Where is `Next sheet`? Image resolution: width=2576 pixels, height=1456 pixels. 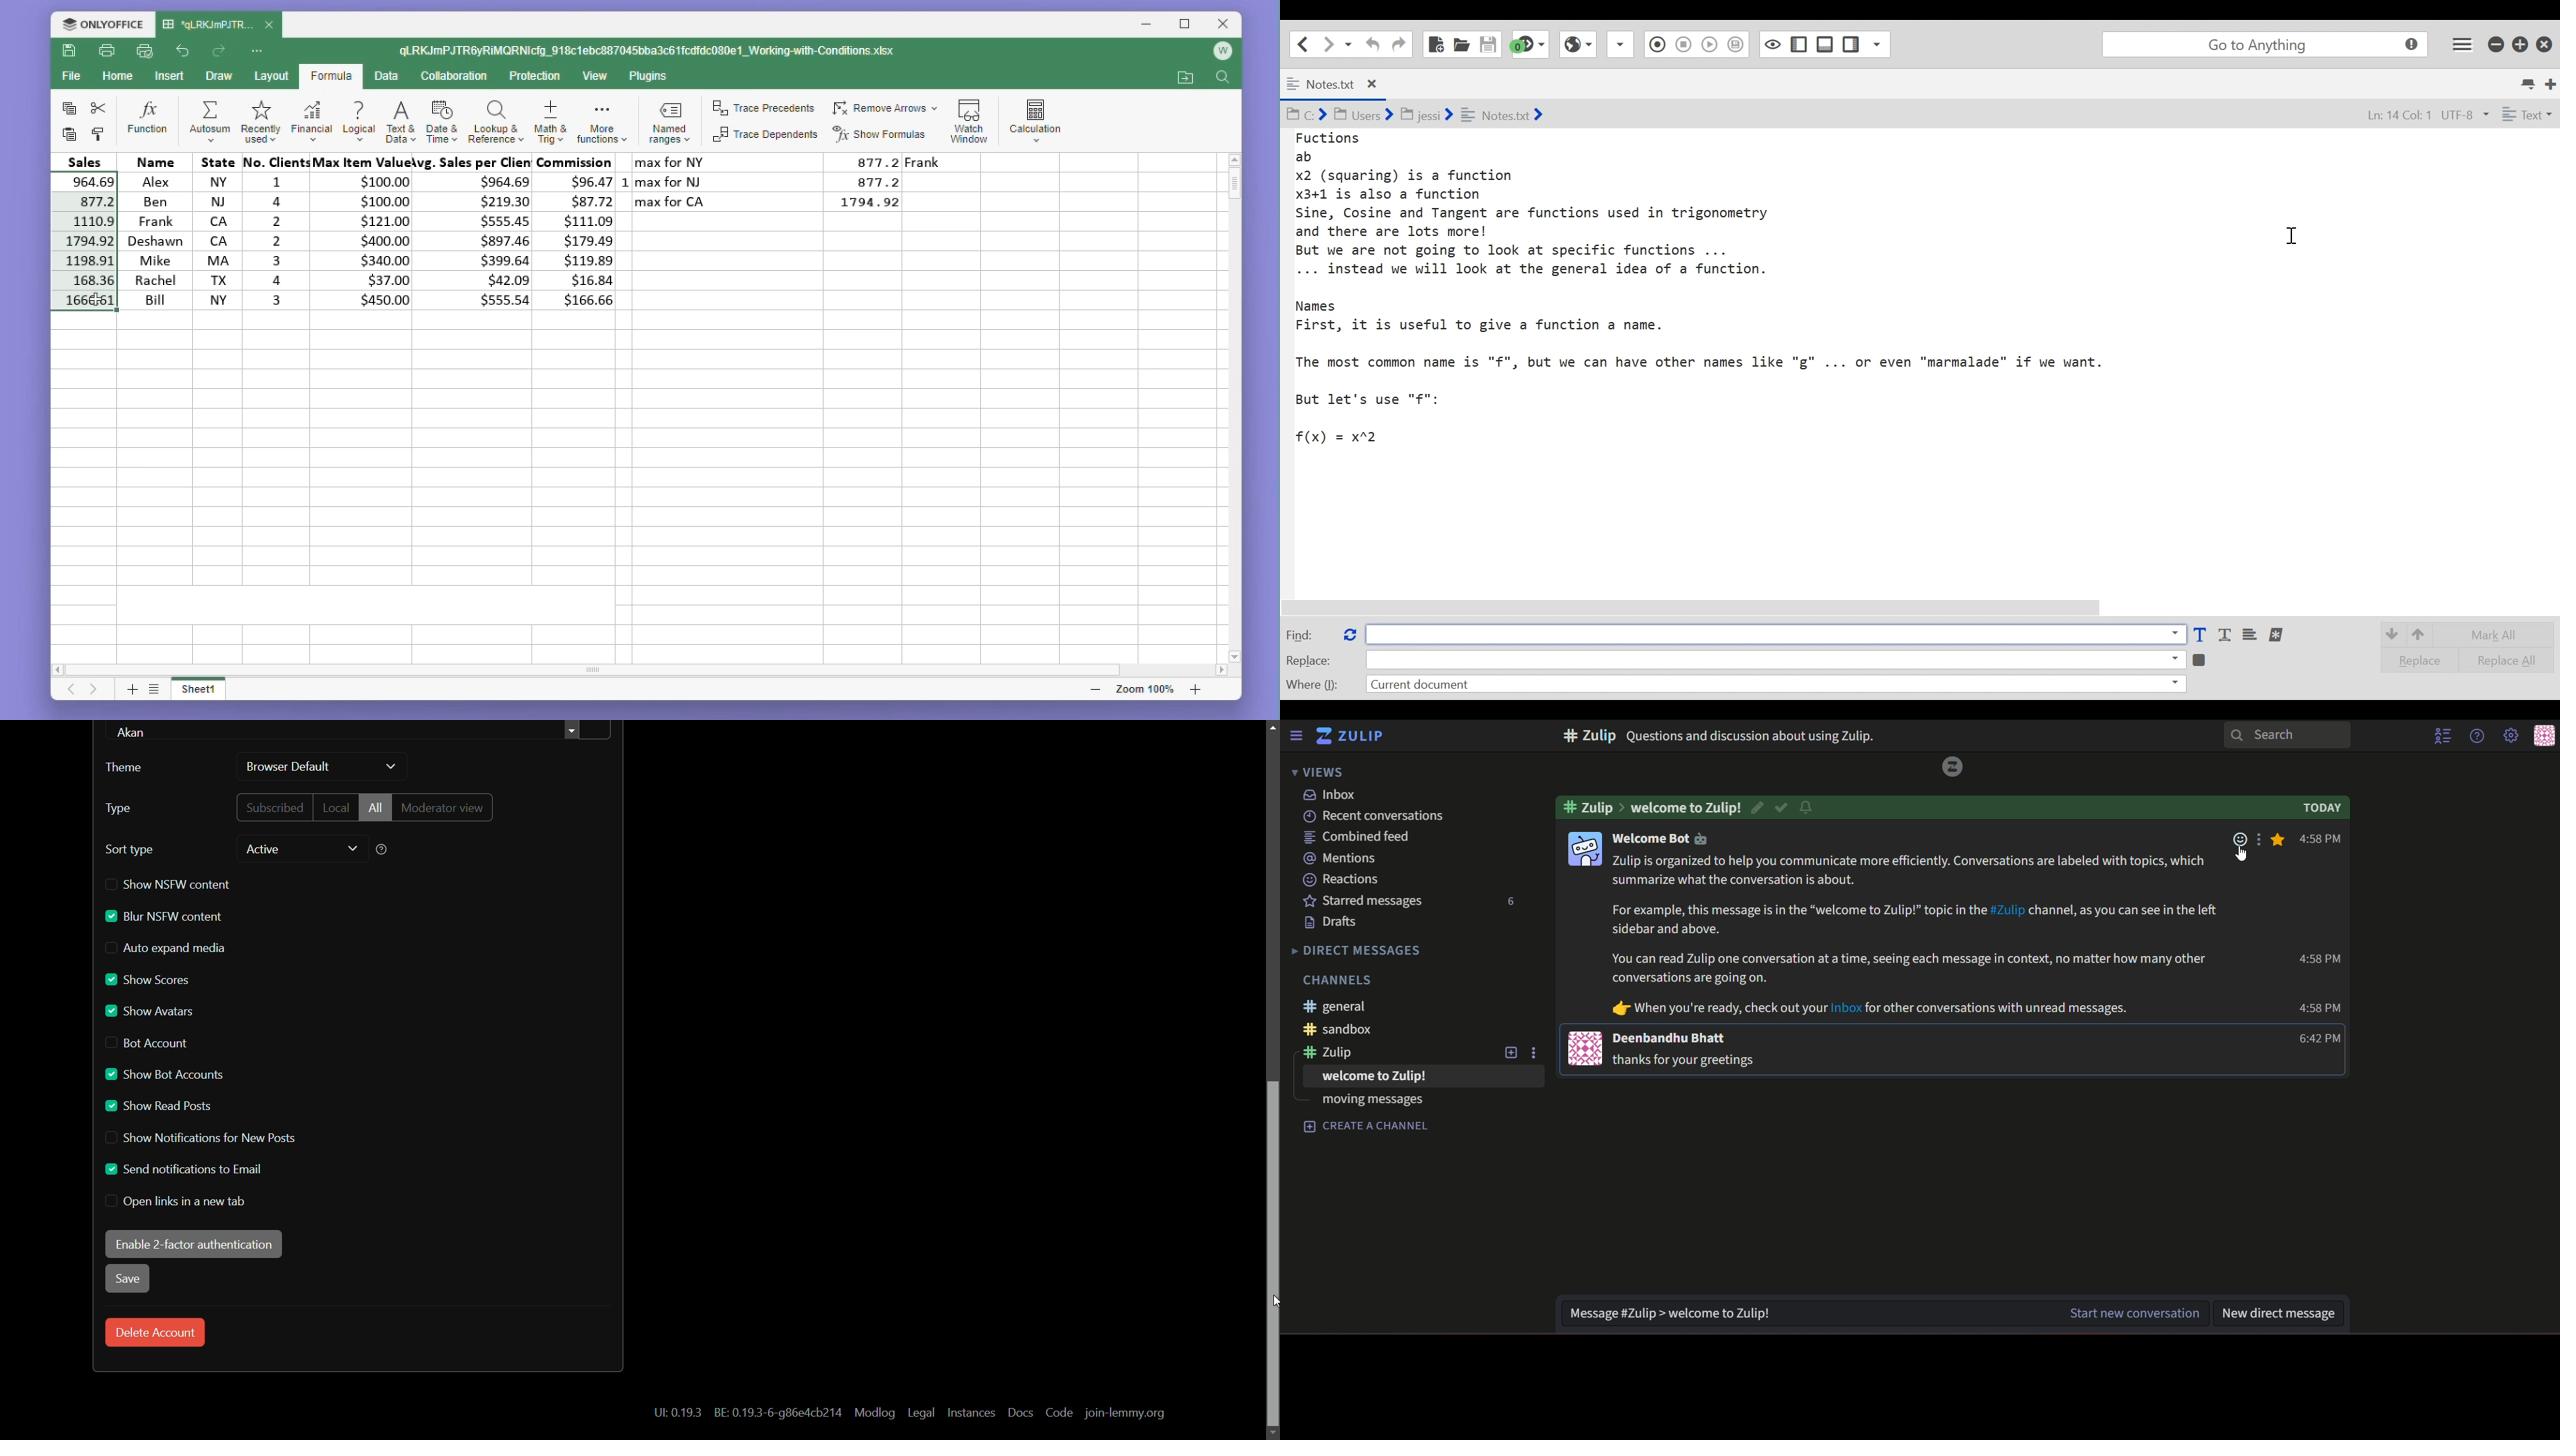
Next sheet is located at coordinates (95, 691).